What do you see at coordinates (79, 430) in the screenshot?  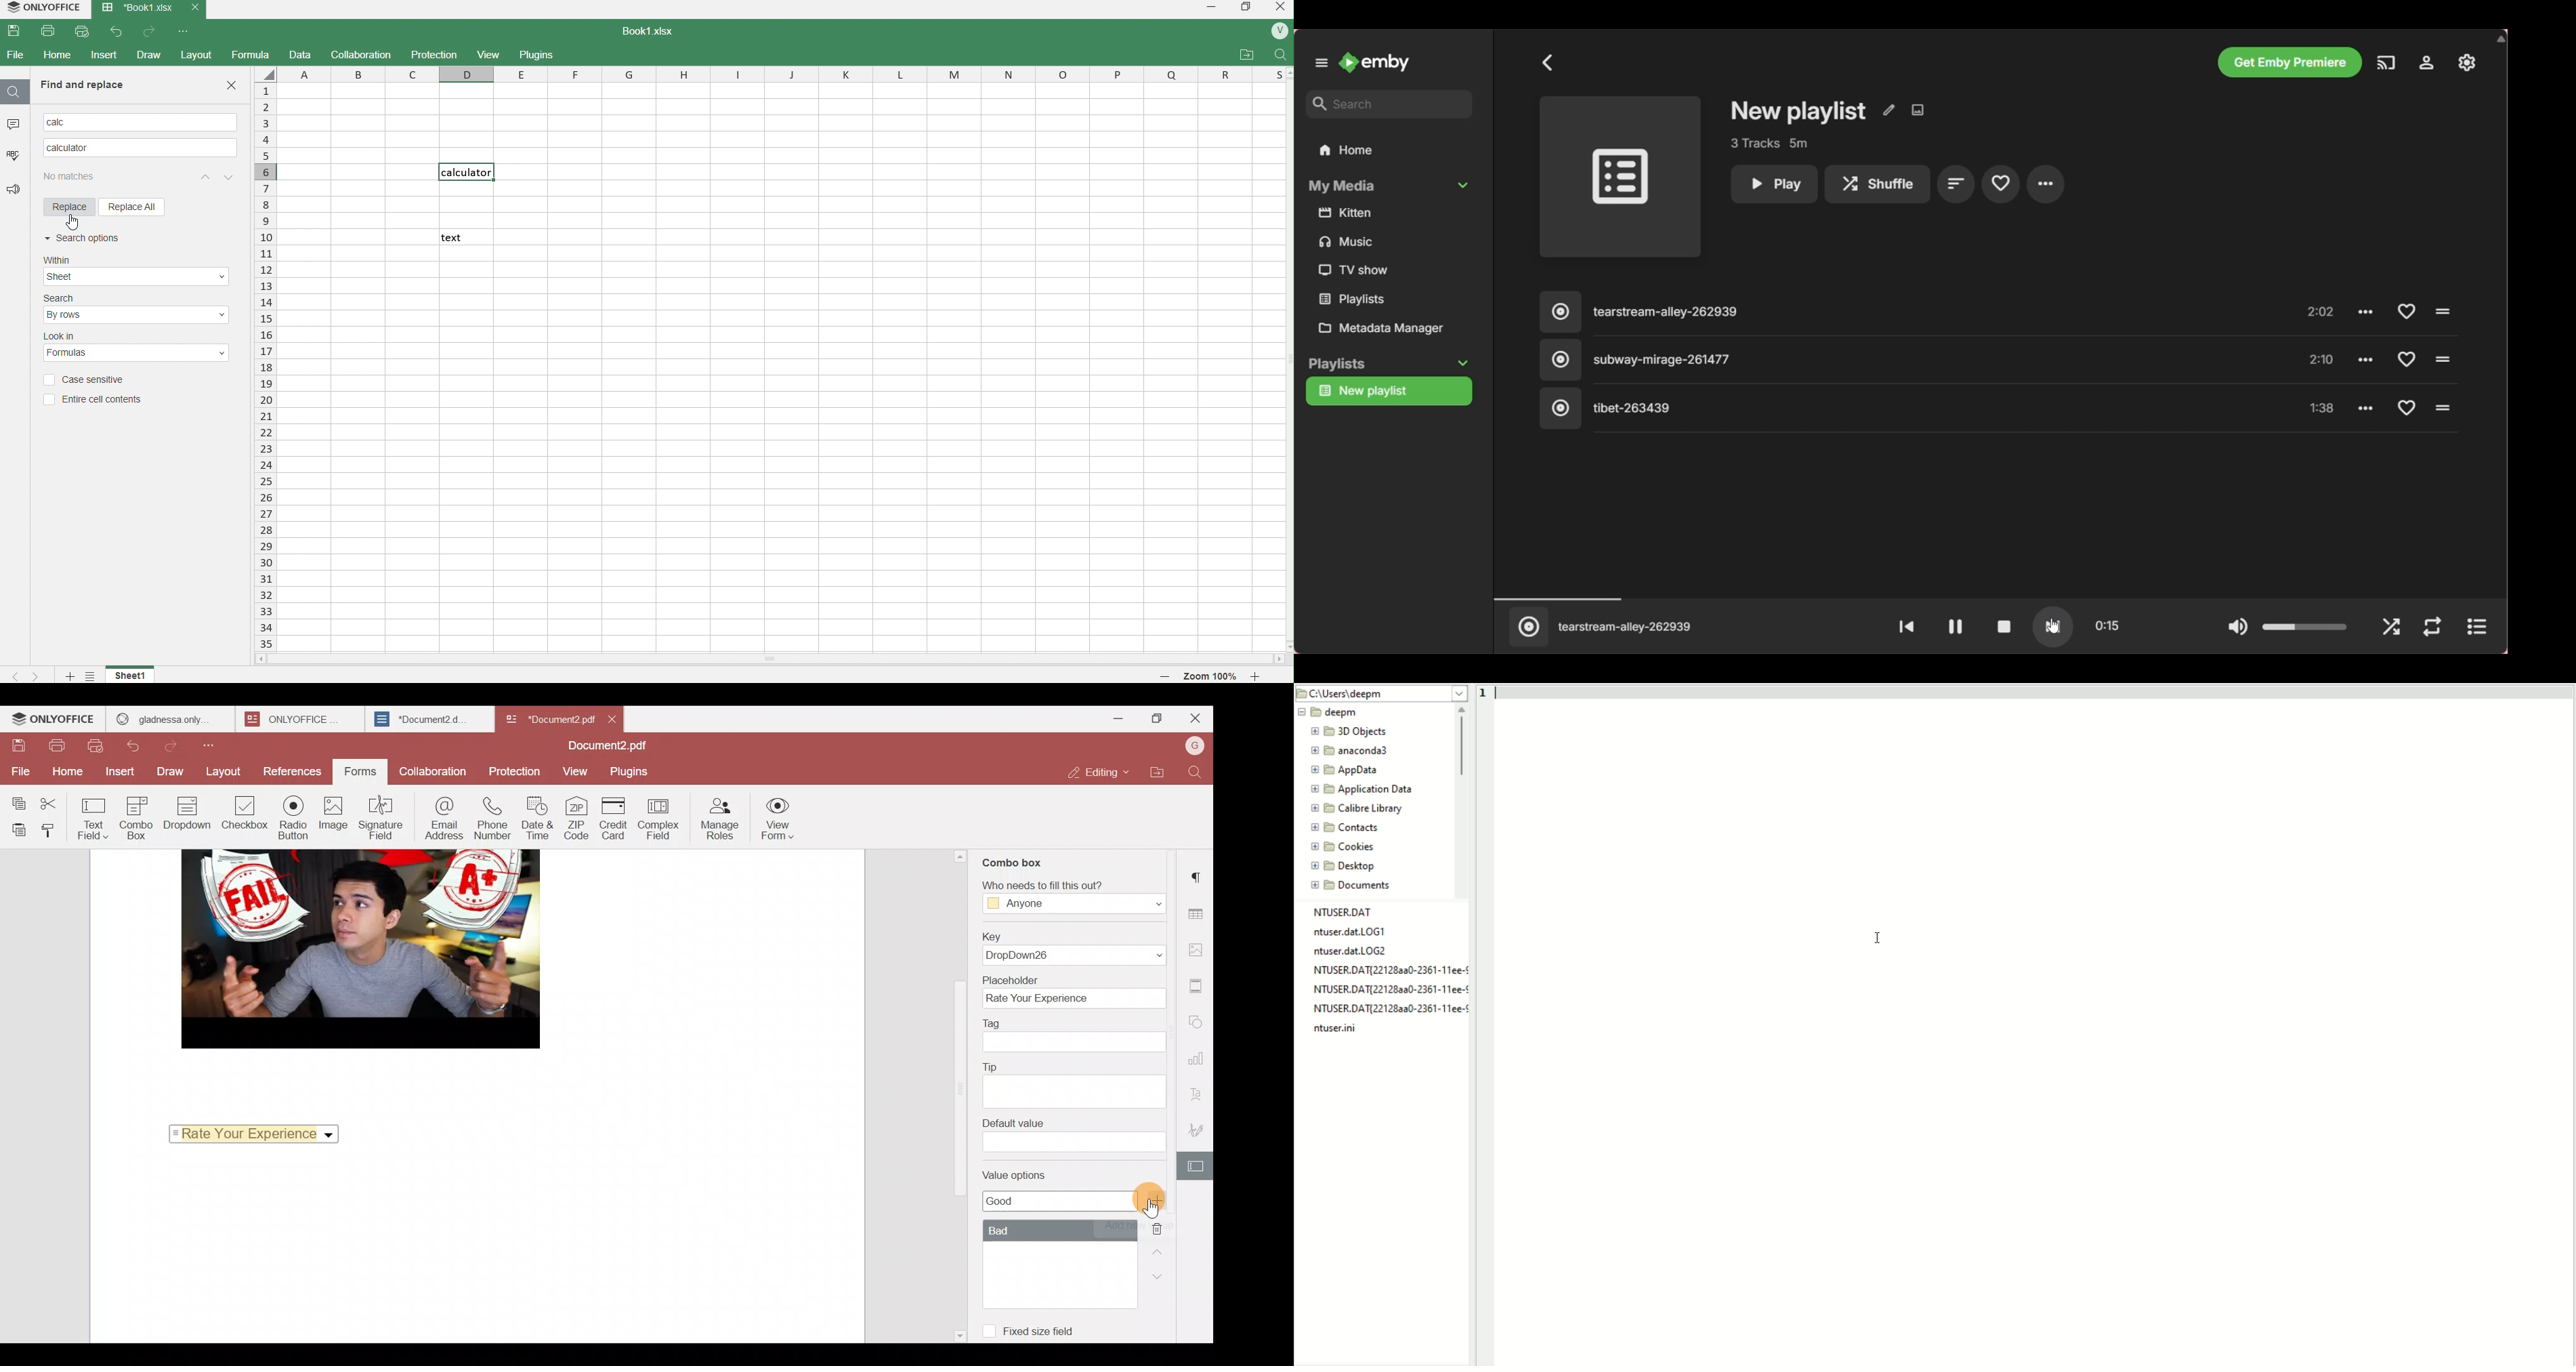 I see `Name` at bounding box center [79, 430].